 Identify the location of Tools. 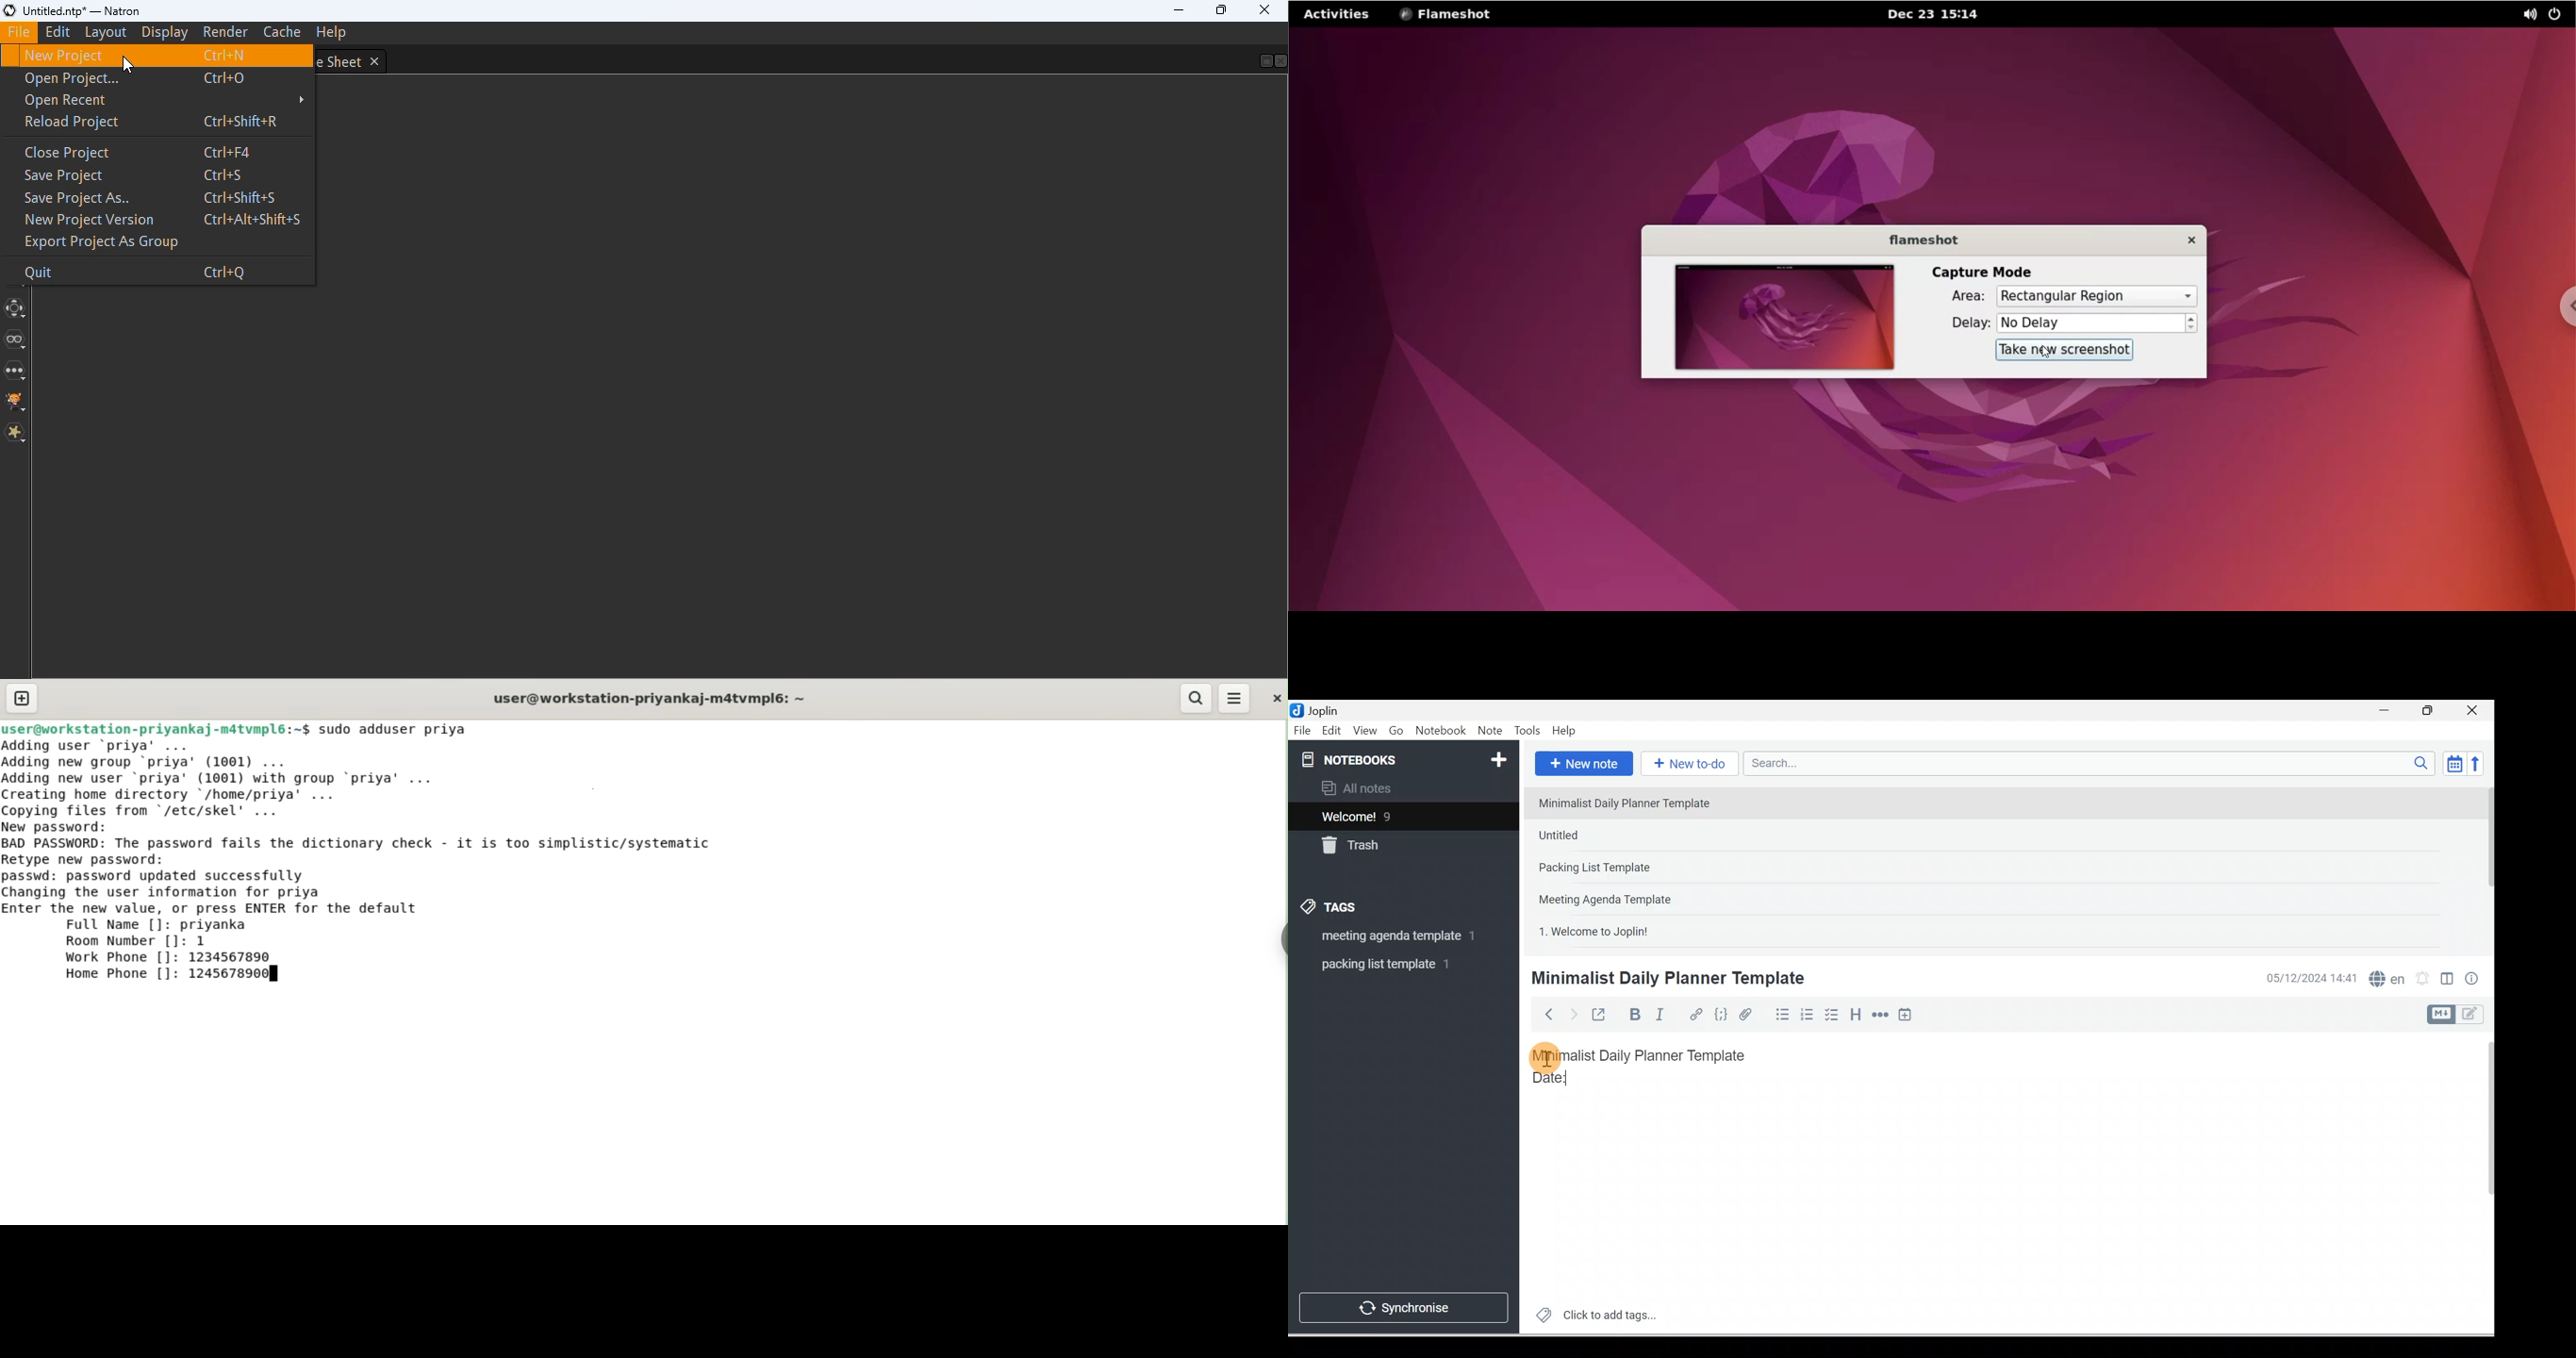
(1527, 731).